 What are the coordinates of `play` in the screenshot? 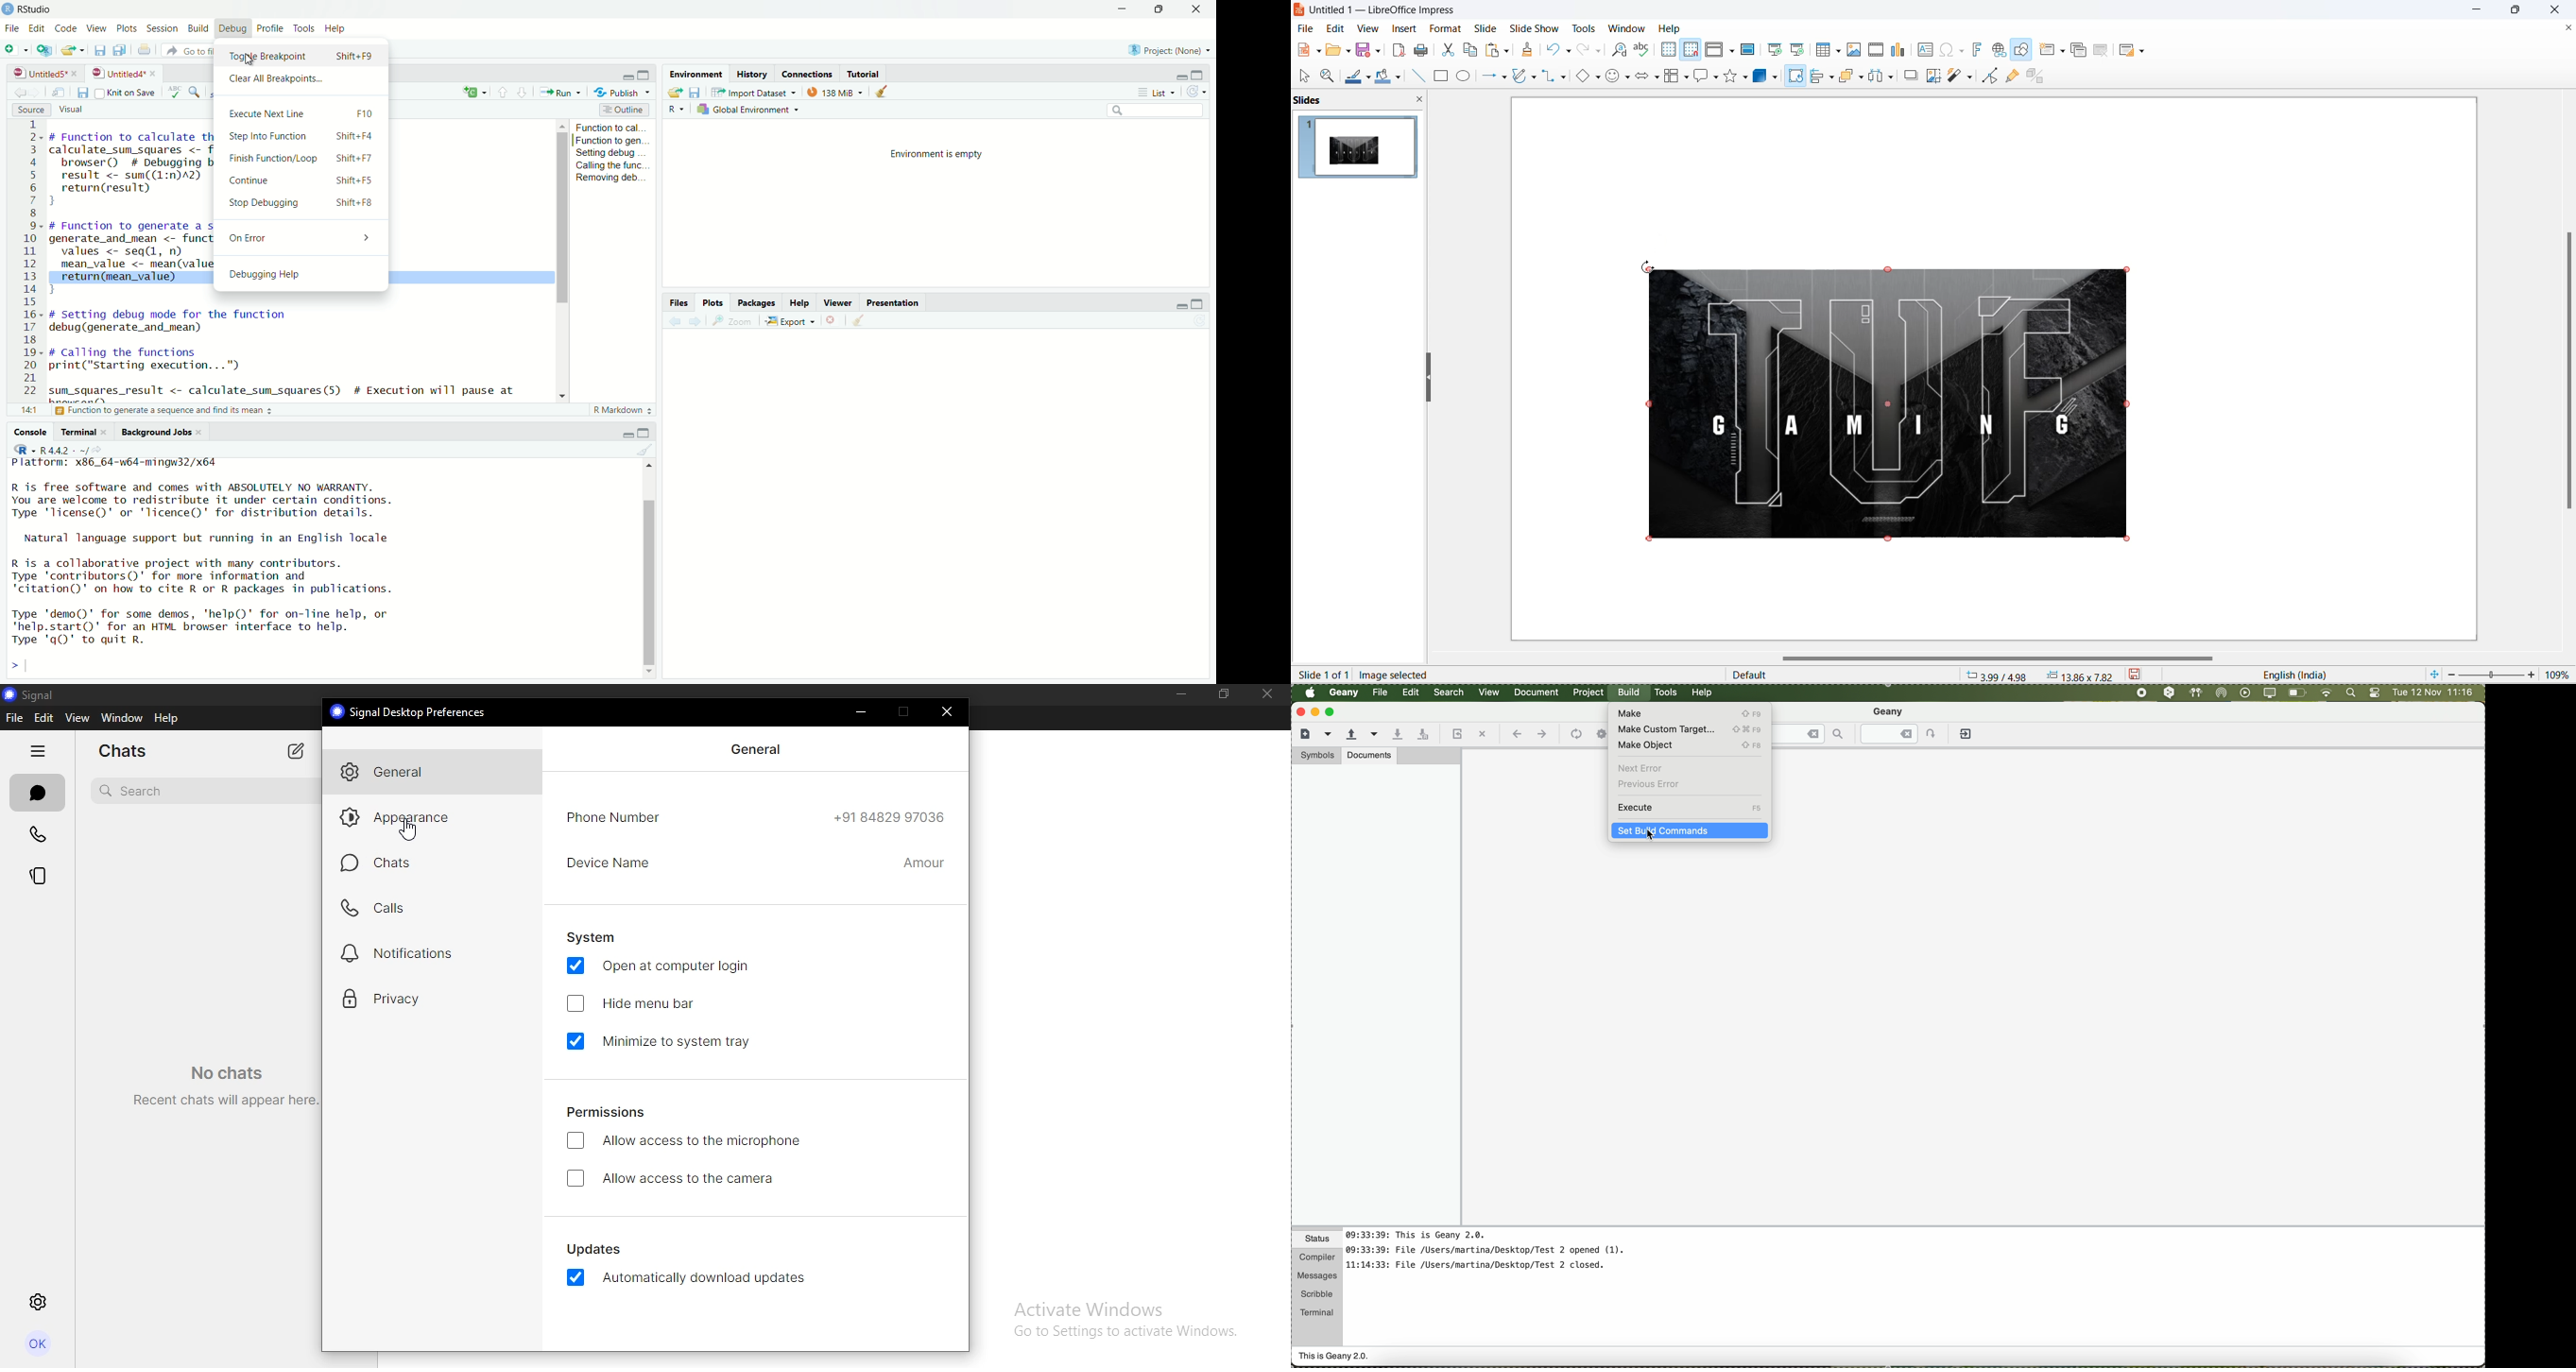 It's located at (2243, 692).